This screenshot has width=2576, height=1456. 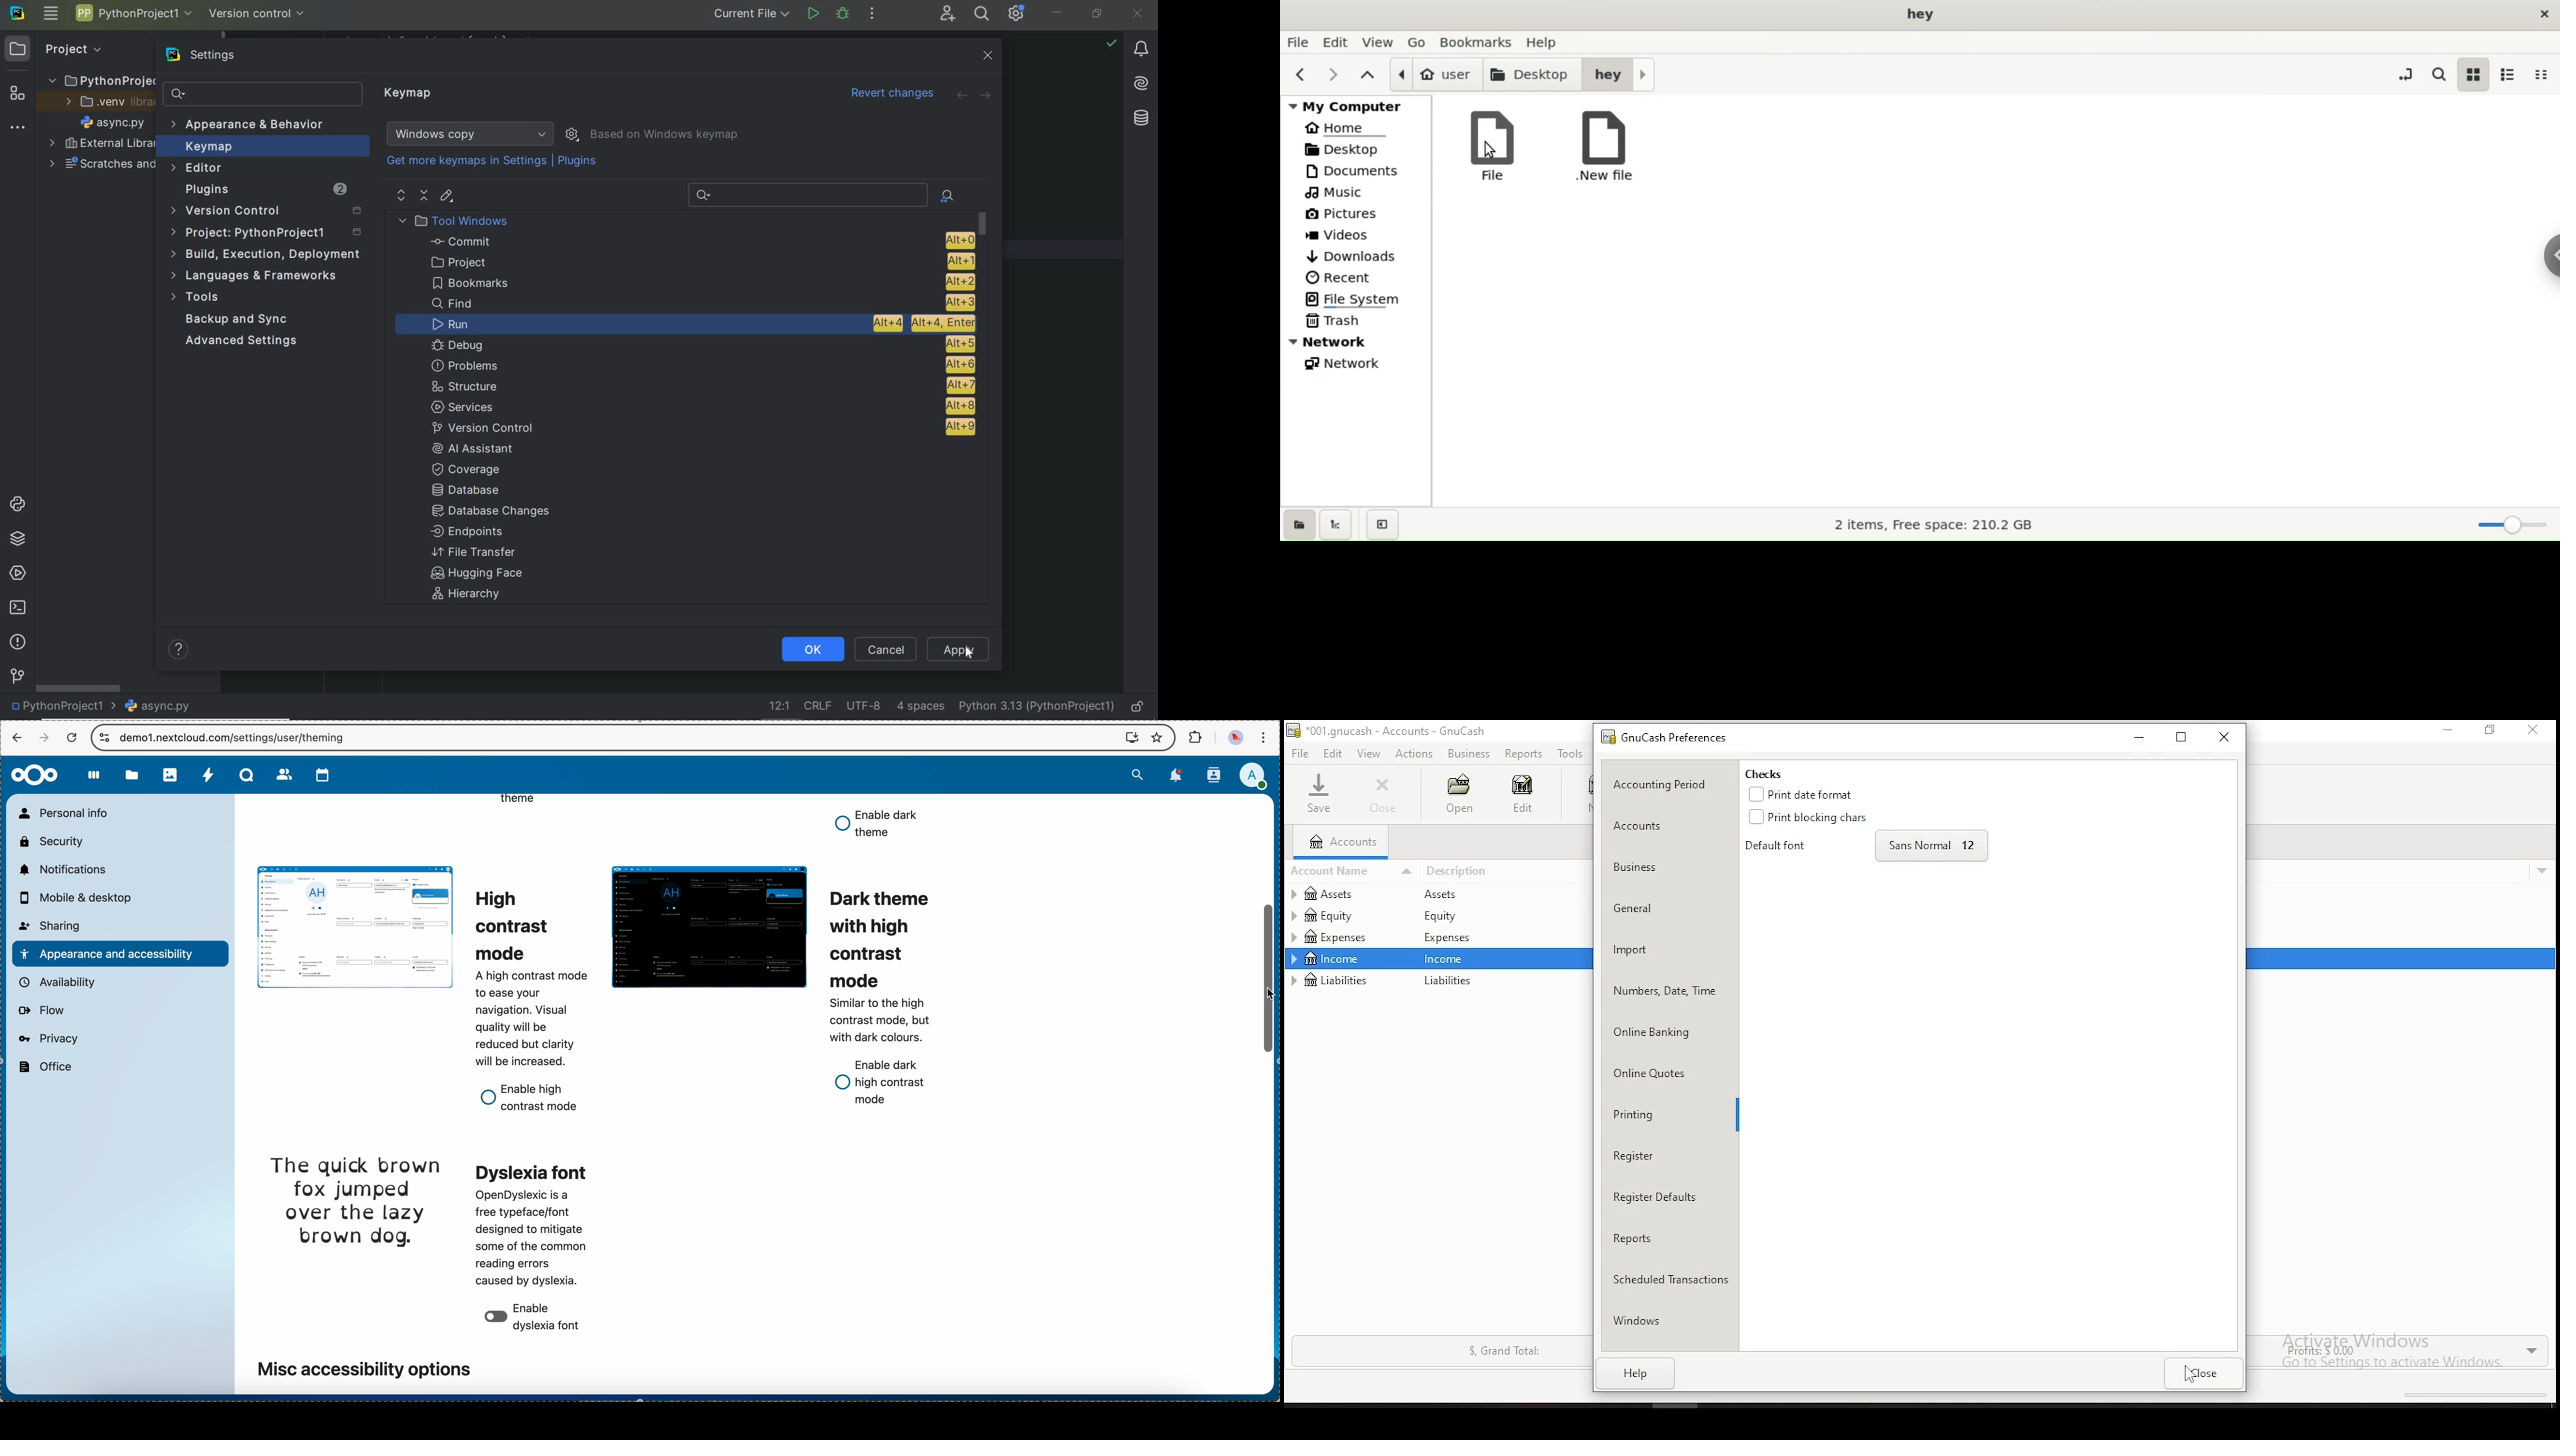 I want to click on light theme preview, so click(x=354, y=926).